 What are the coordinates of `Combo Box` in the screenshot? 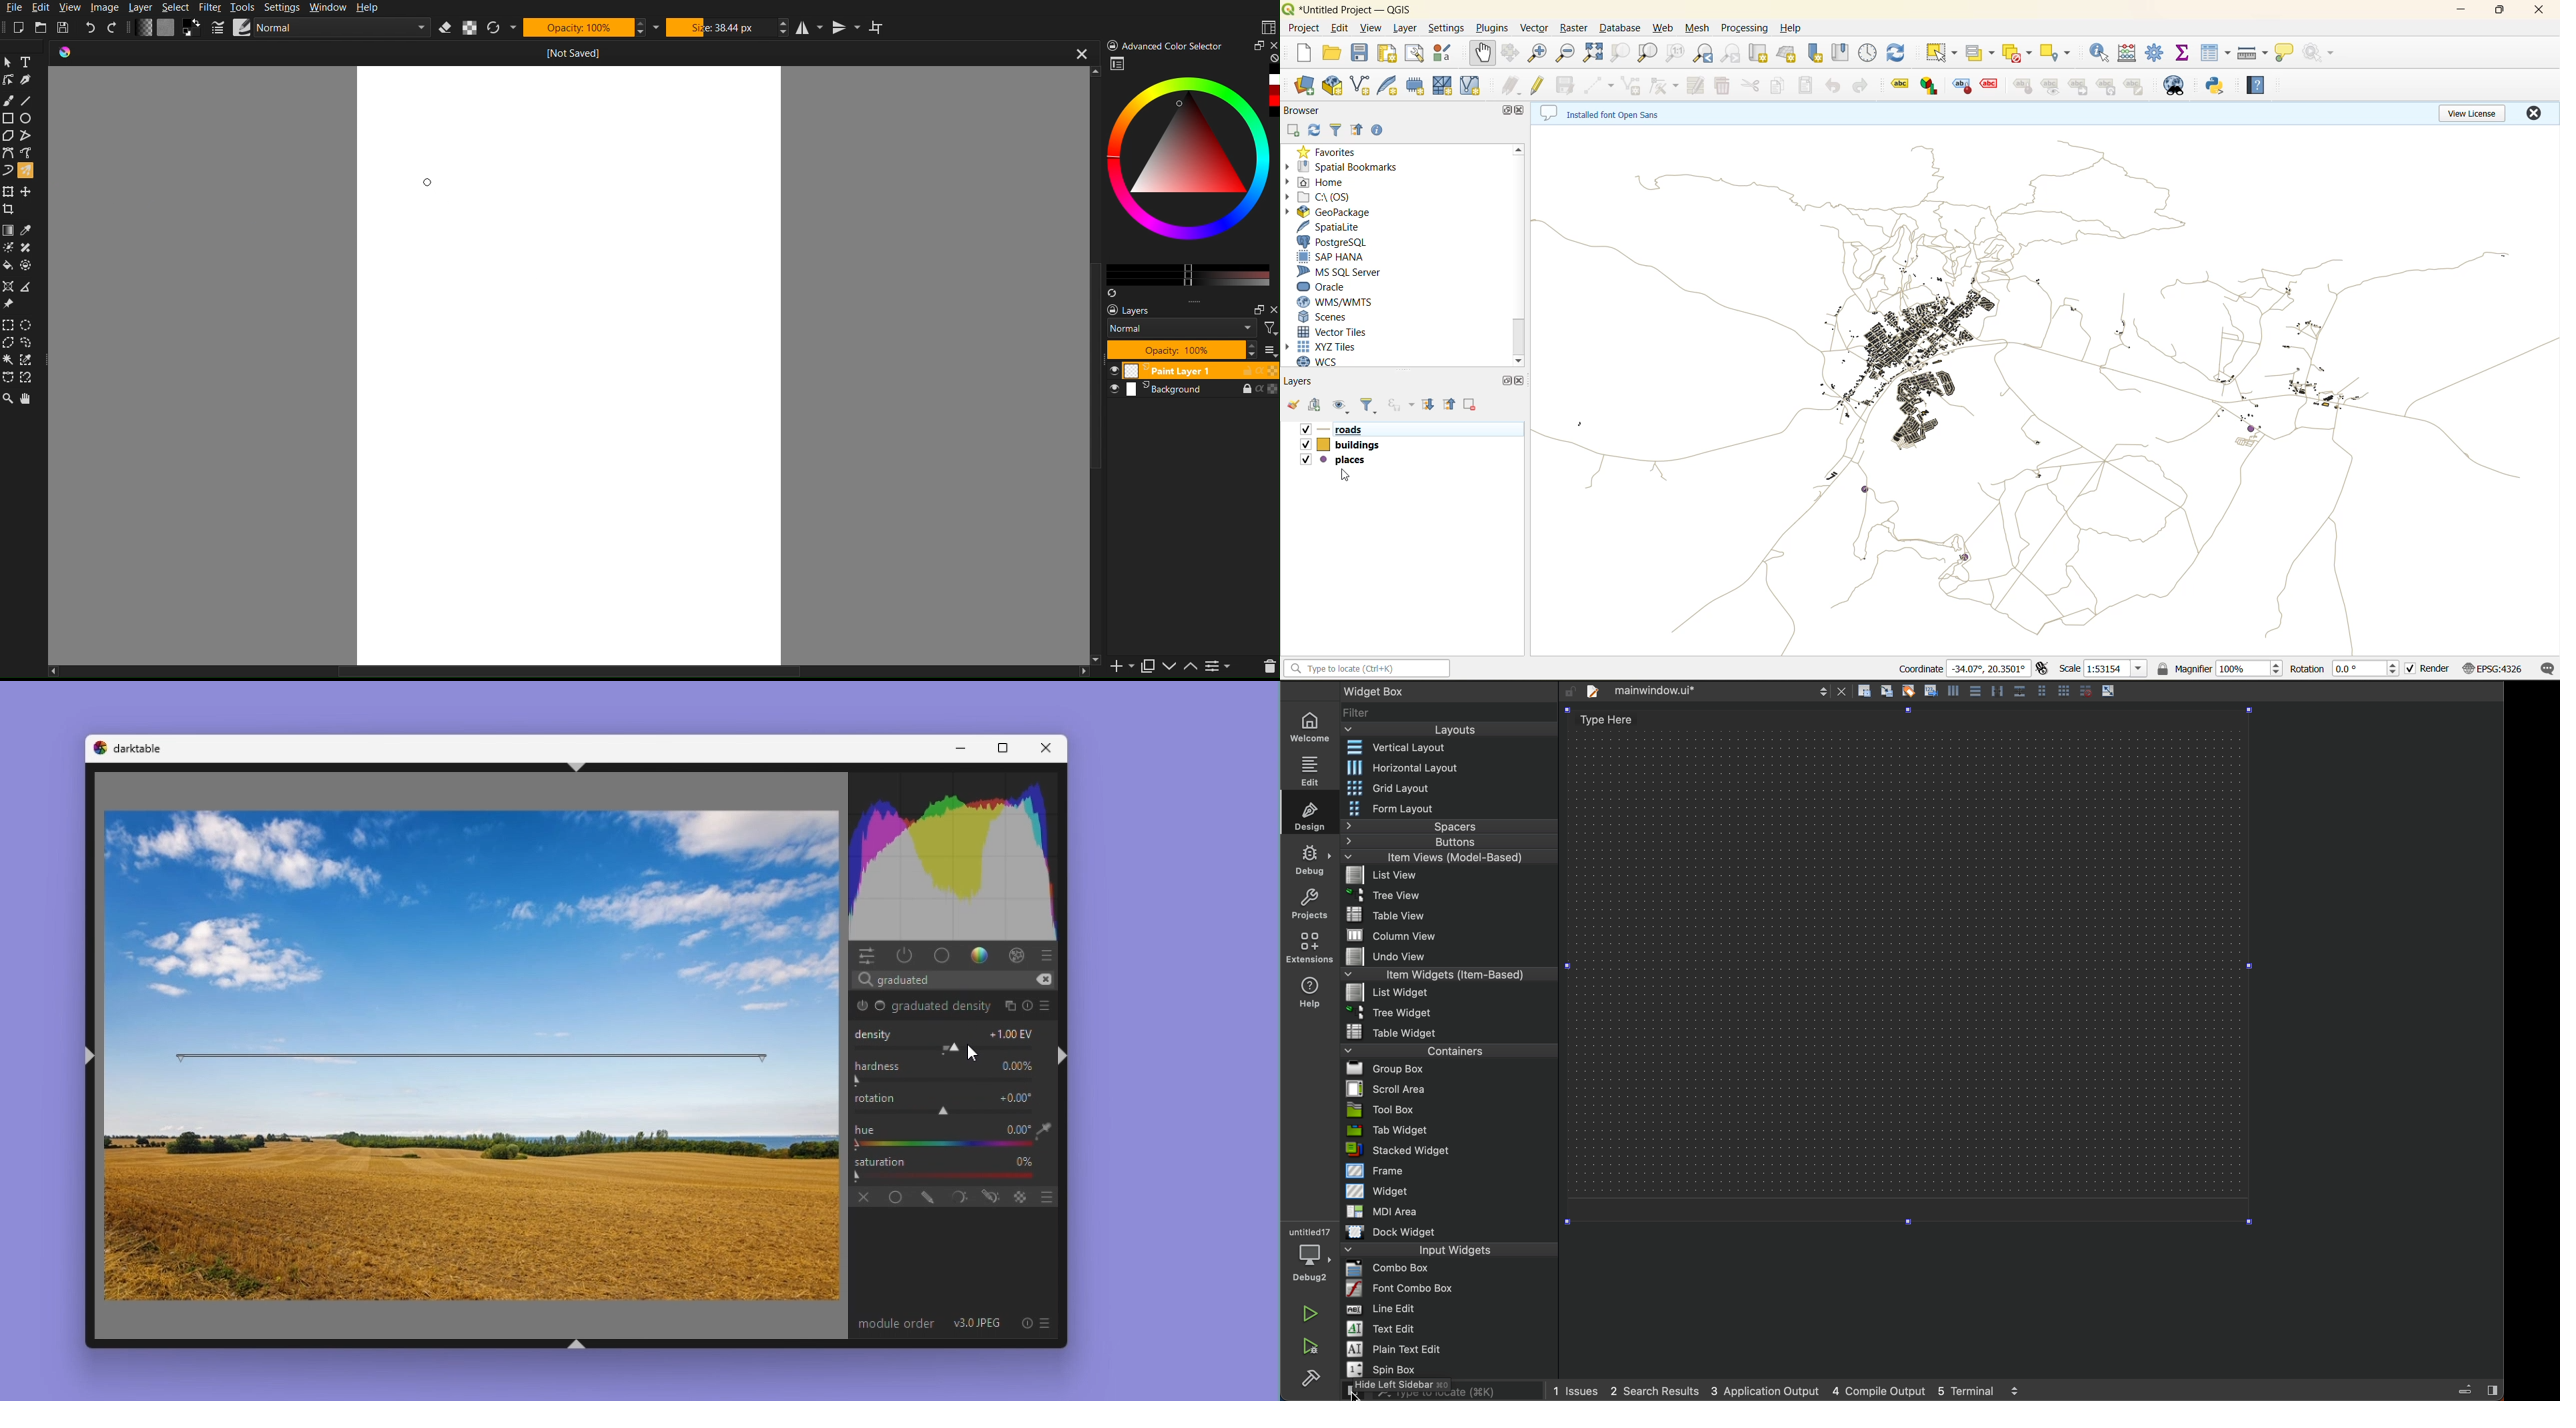 It's located at (1392, 1269).